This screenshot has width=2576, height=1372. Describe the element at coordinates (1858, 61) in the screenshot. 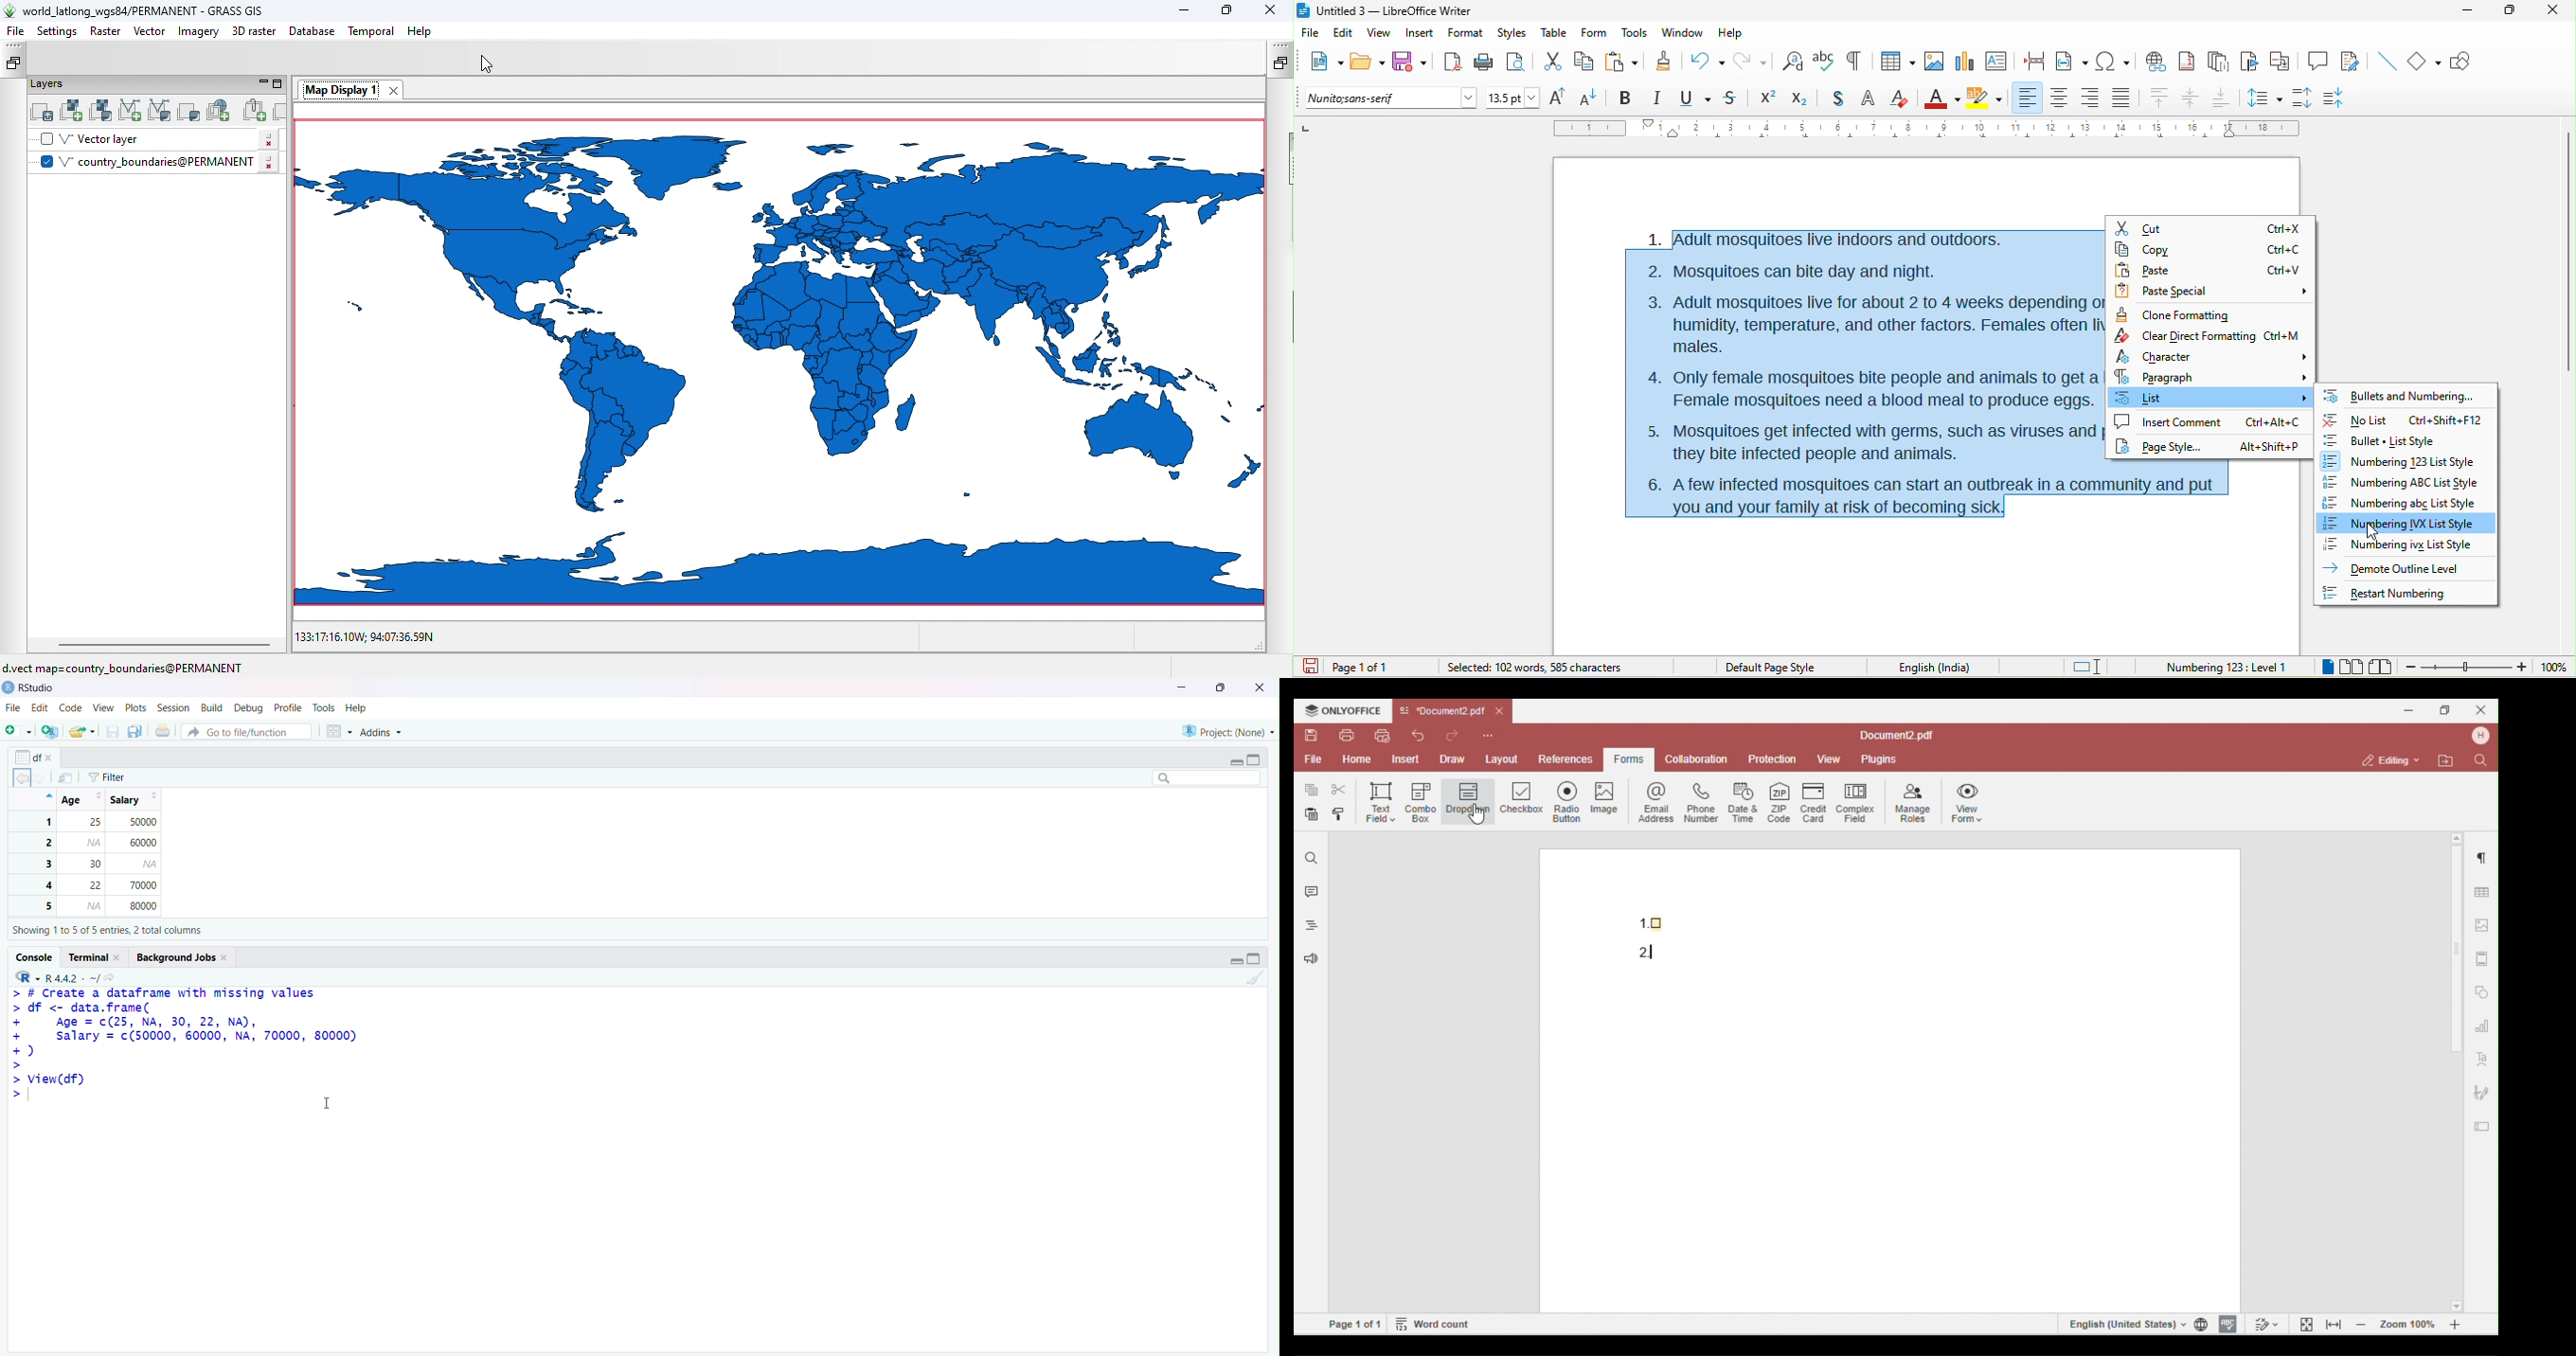

I see `toggle formatting marks` at that location.